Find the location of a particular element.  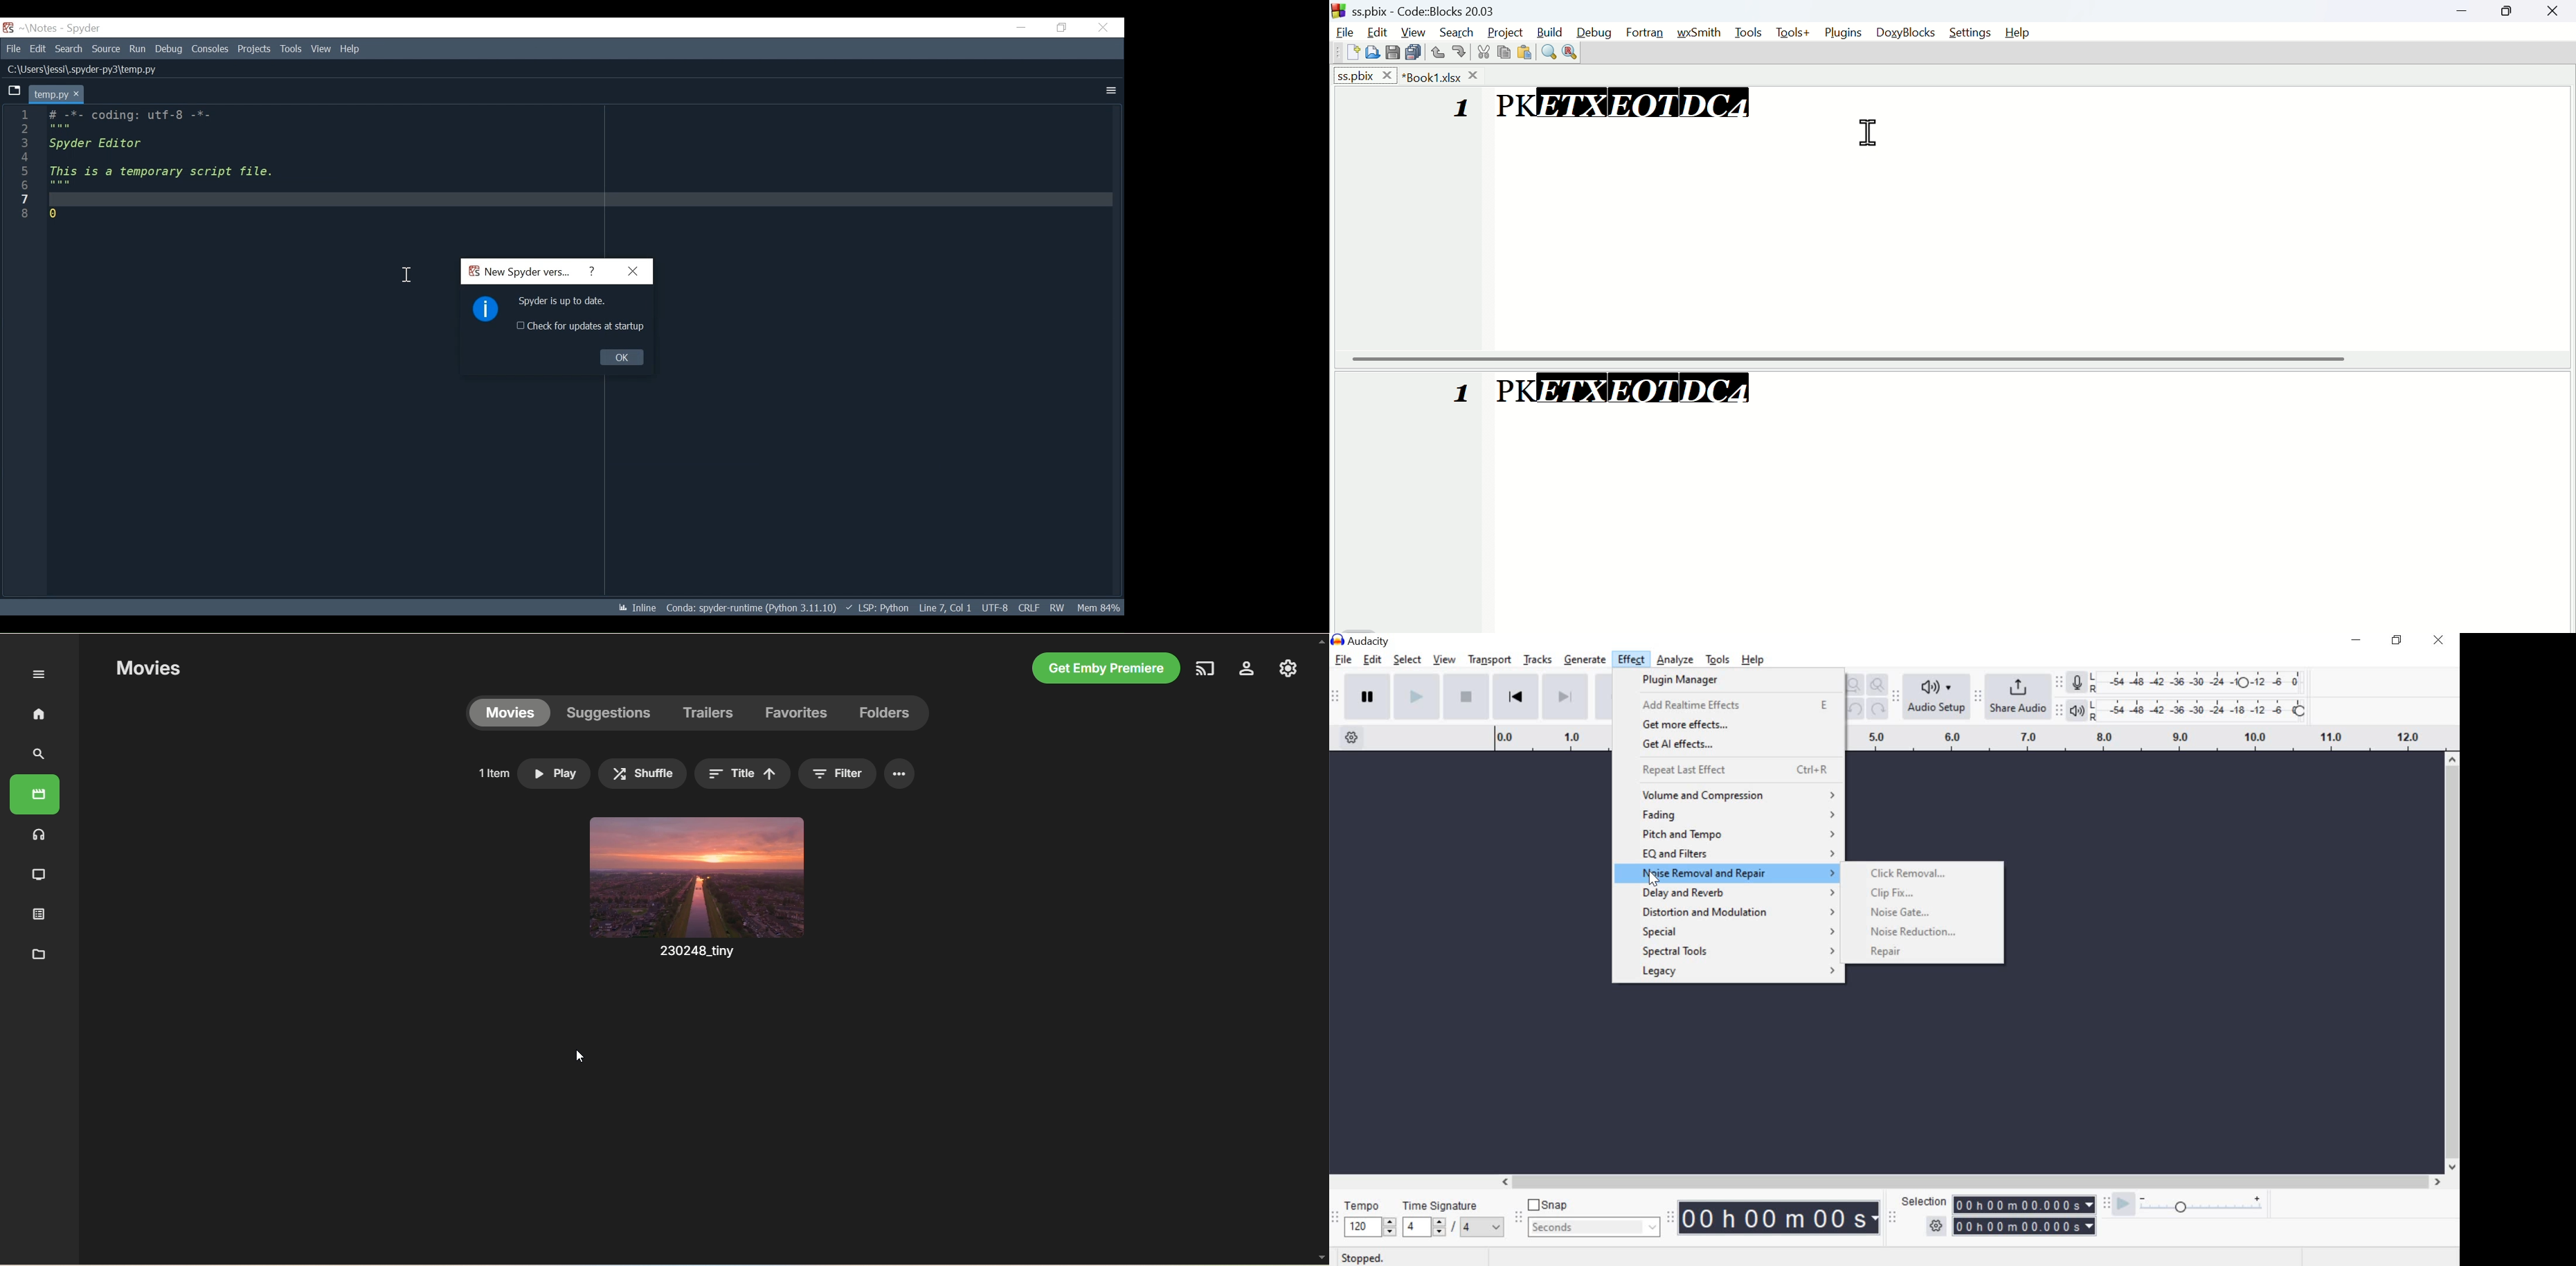

Help is located at coordinates (352, 47).